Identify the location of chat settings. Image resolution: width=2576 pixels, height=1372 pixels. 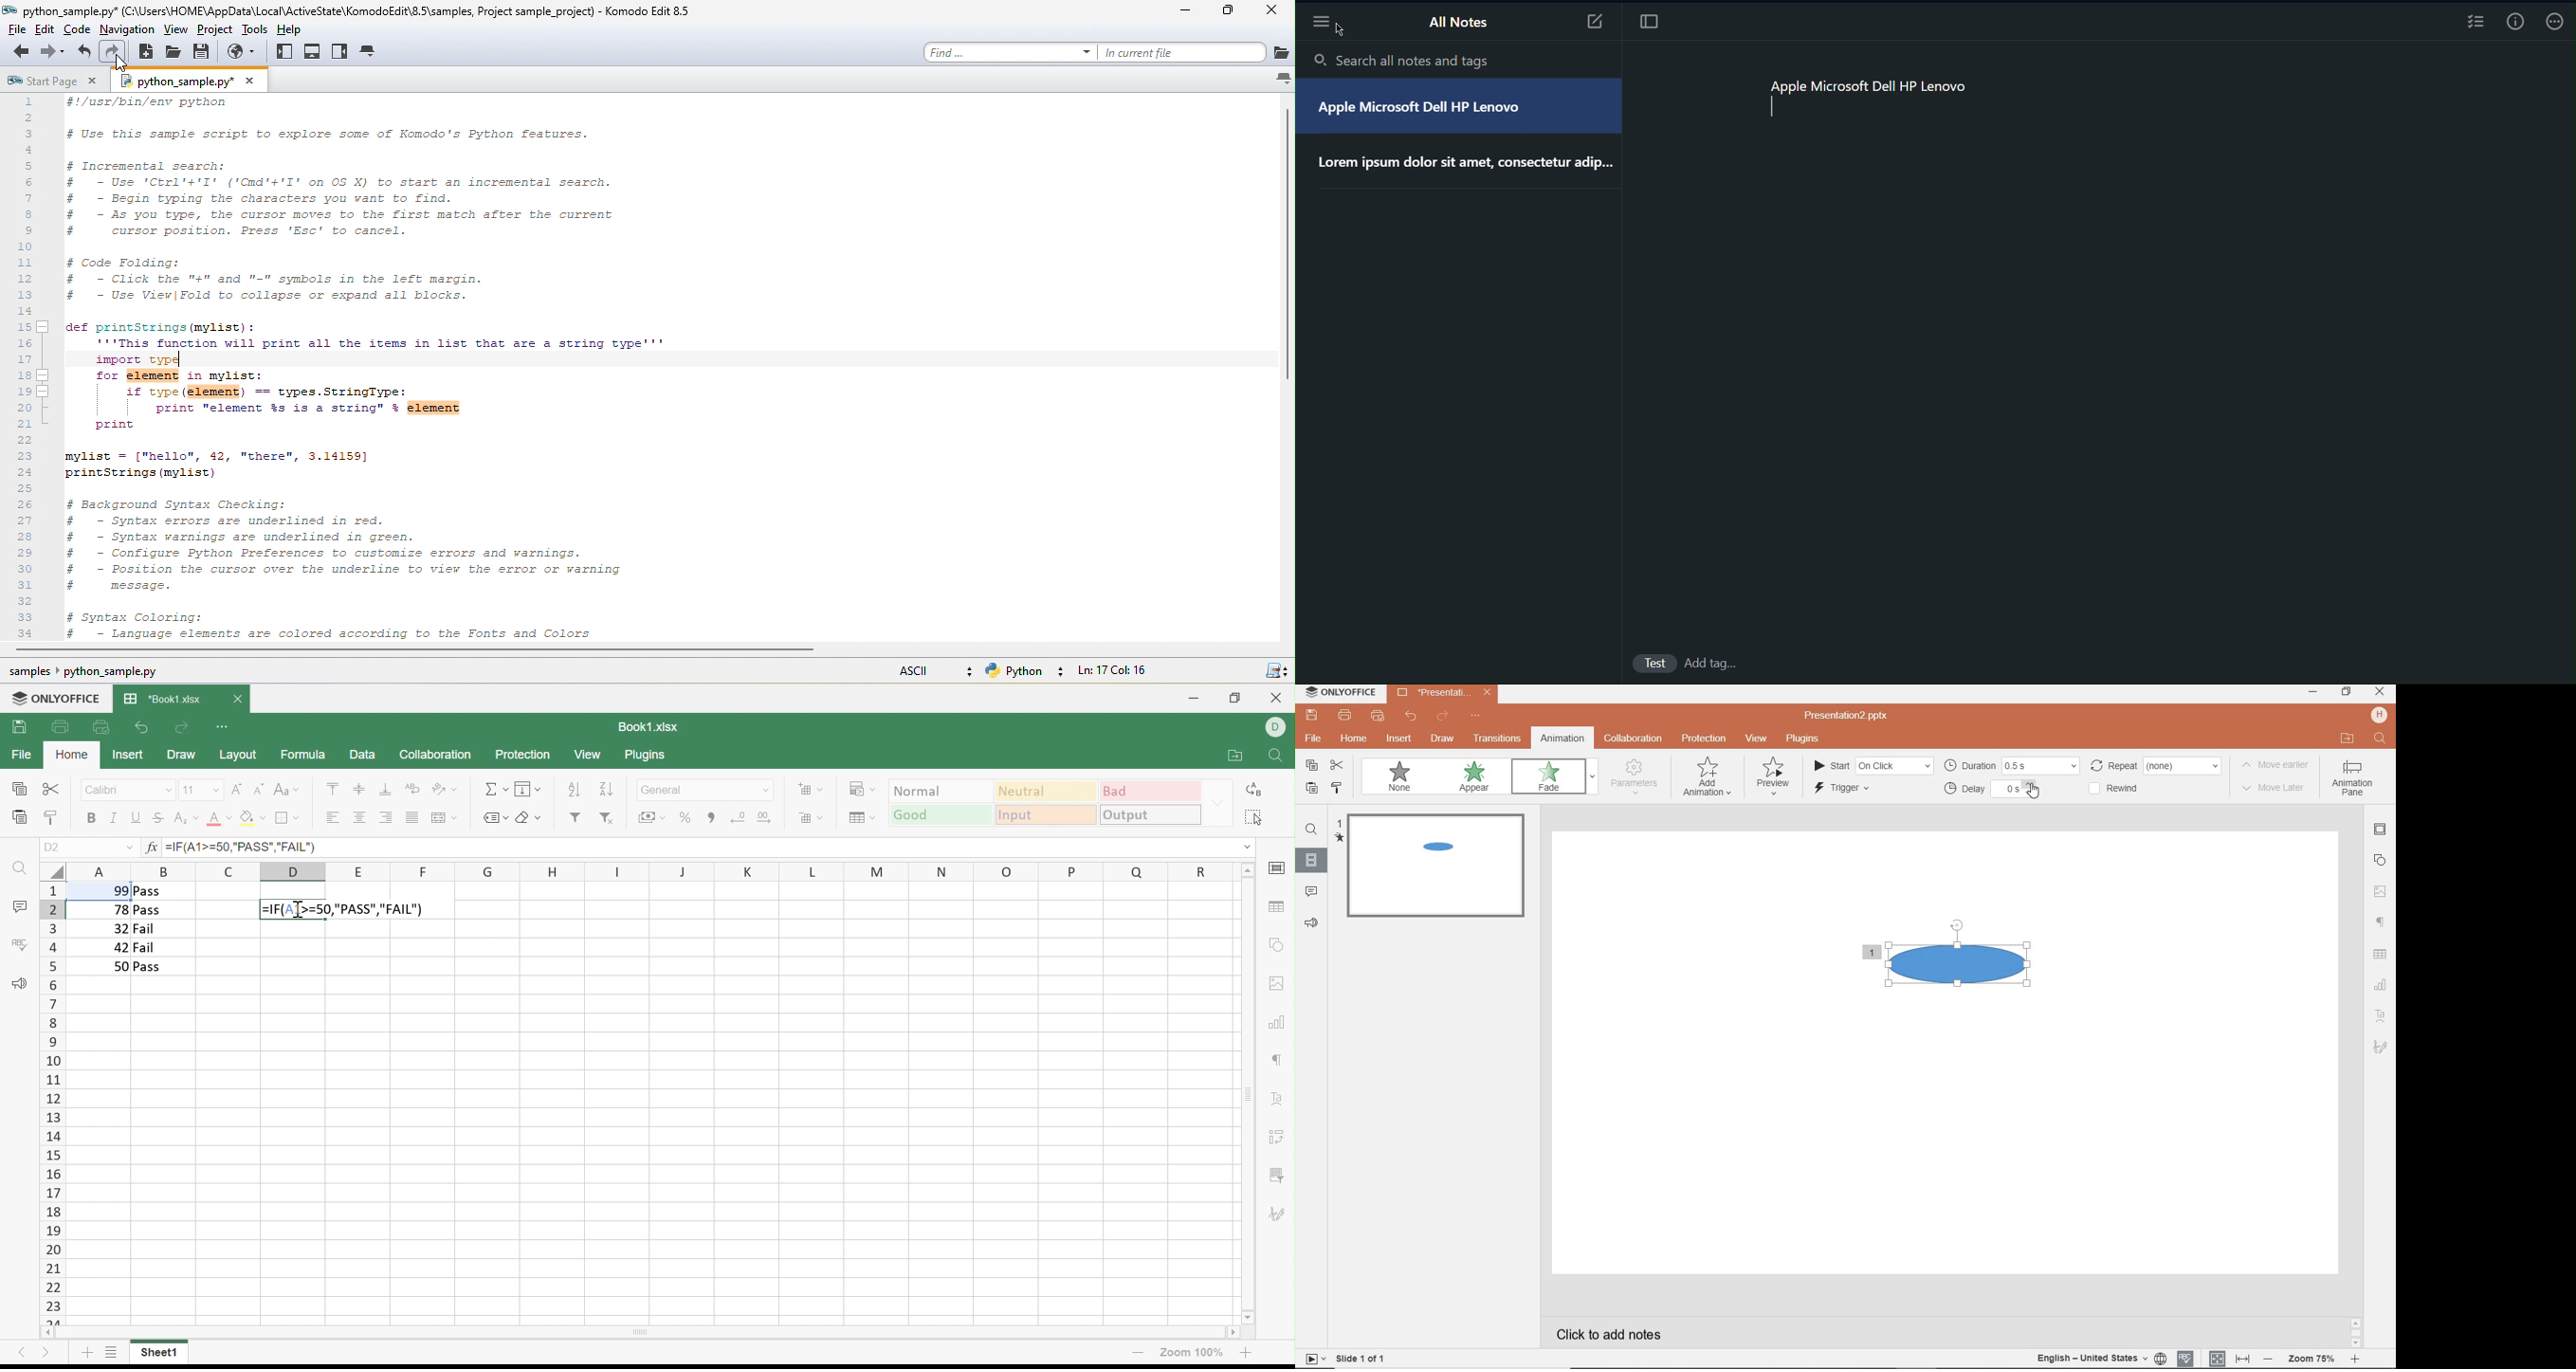
(2382, 983).